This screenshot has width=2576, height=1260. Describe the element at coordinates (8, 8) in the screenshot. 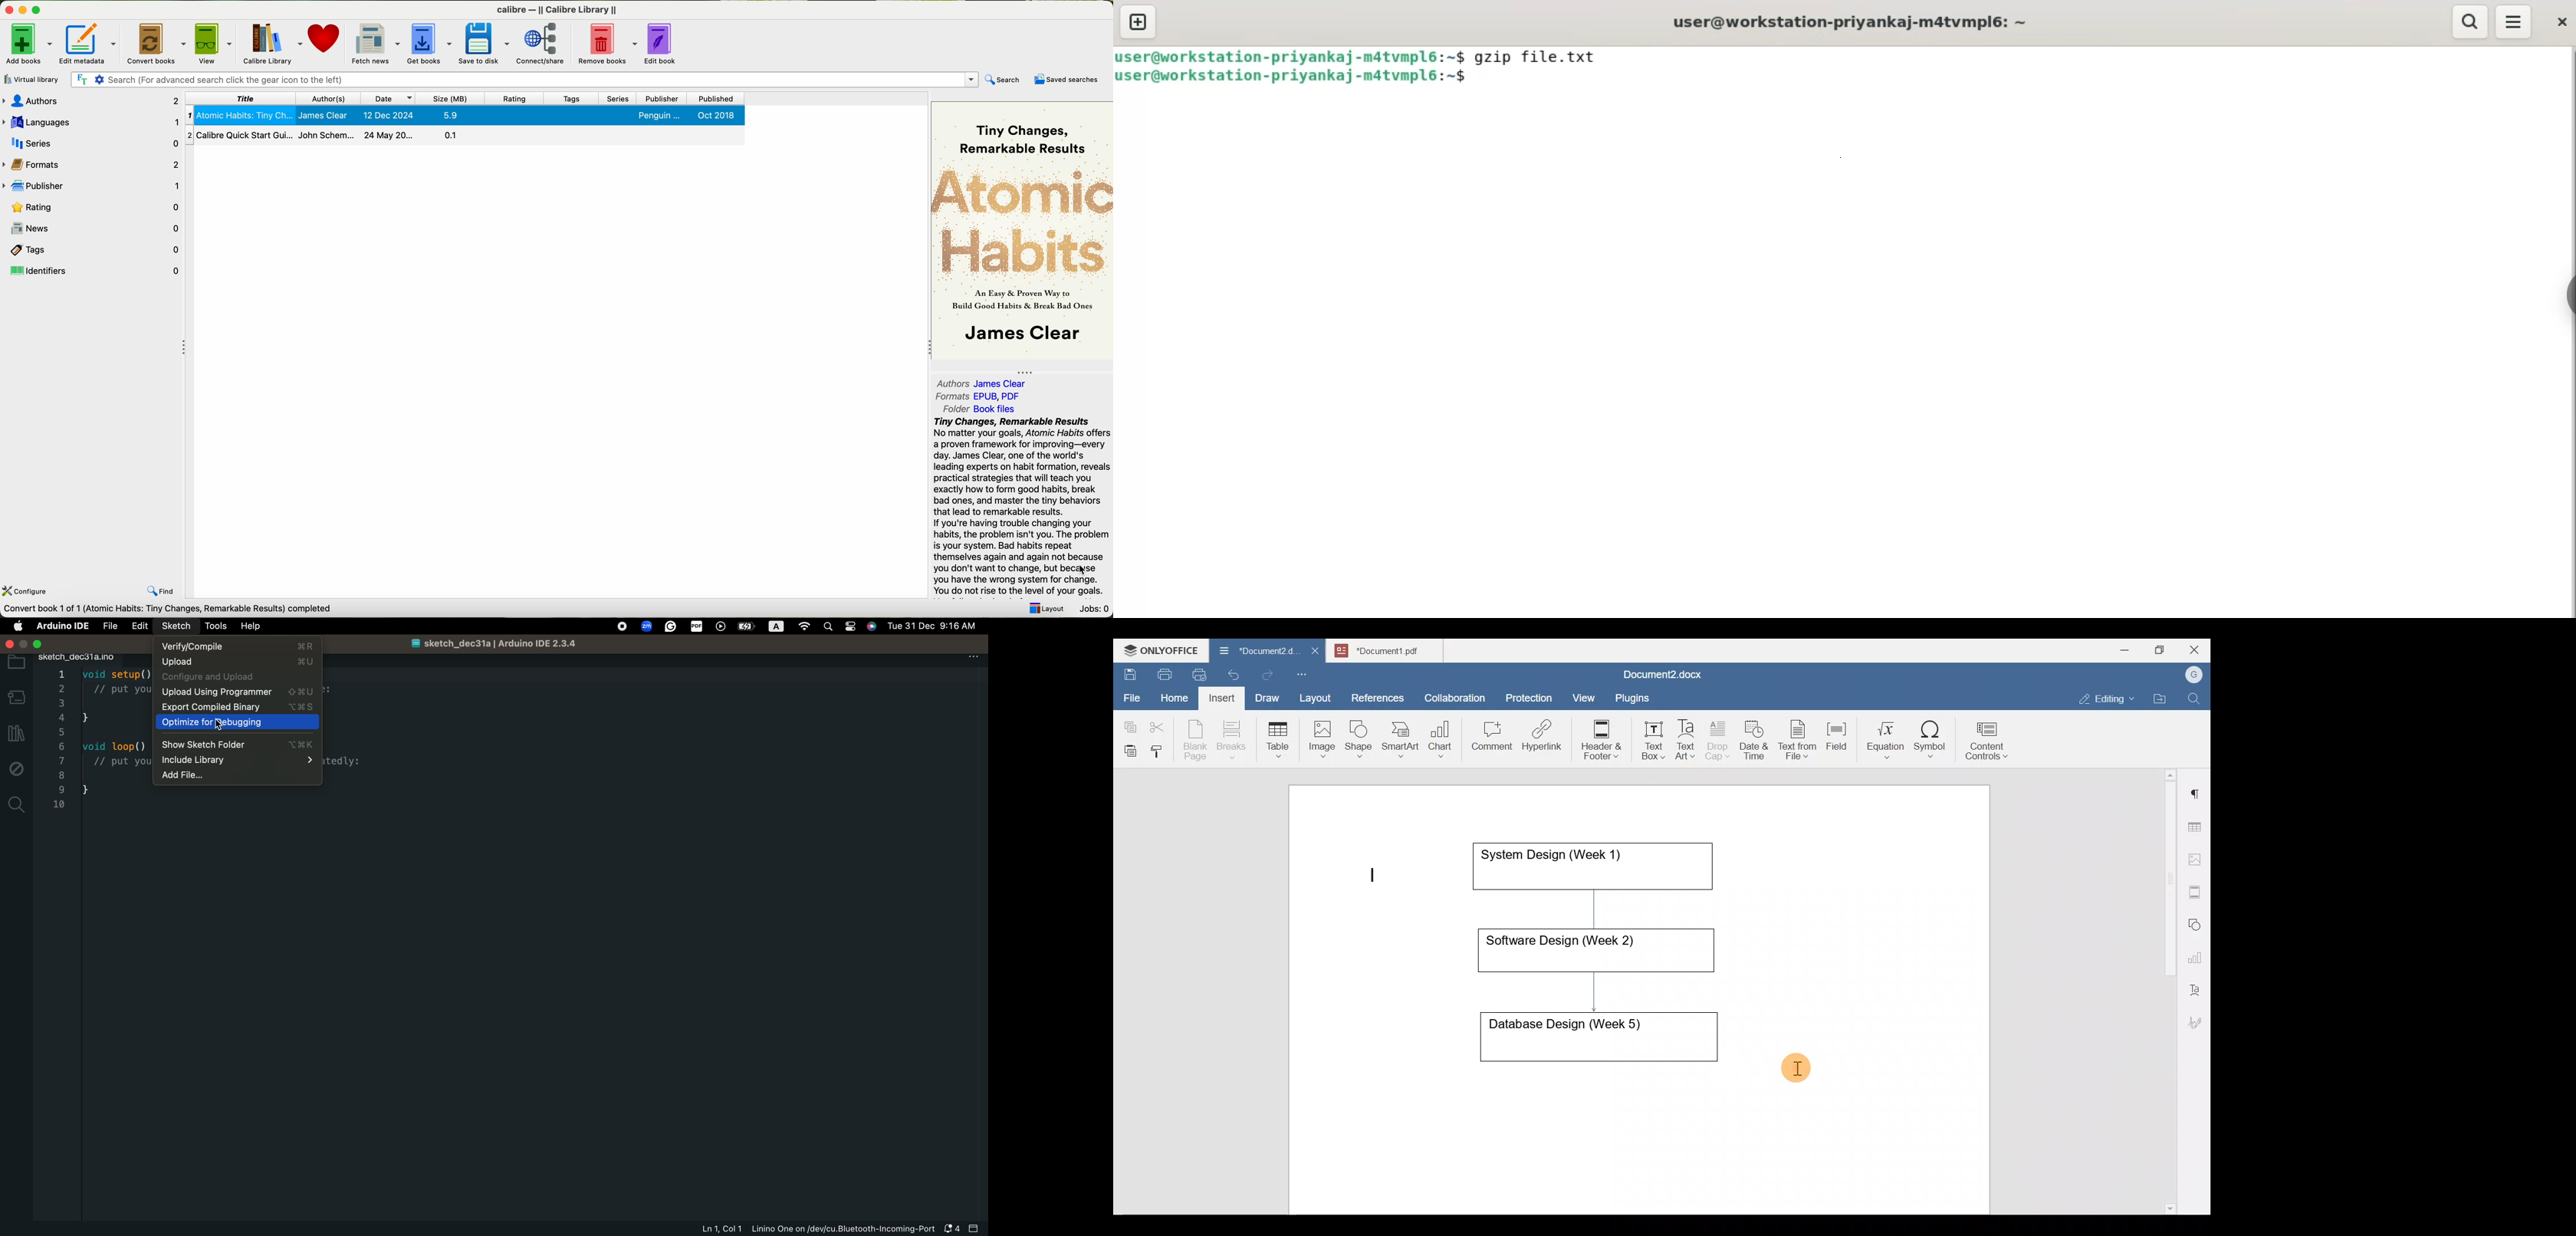

I see `close program` at that location.